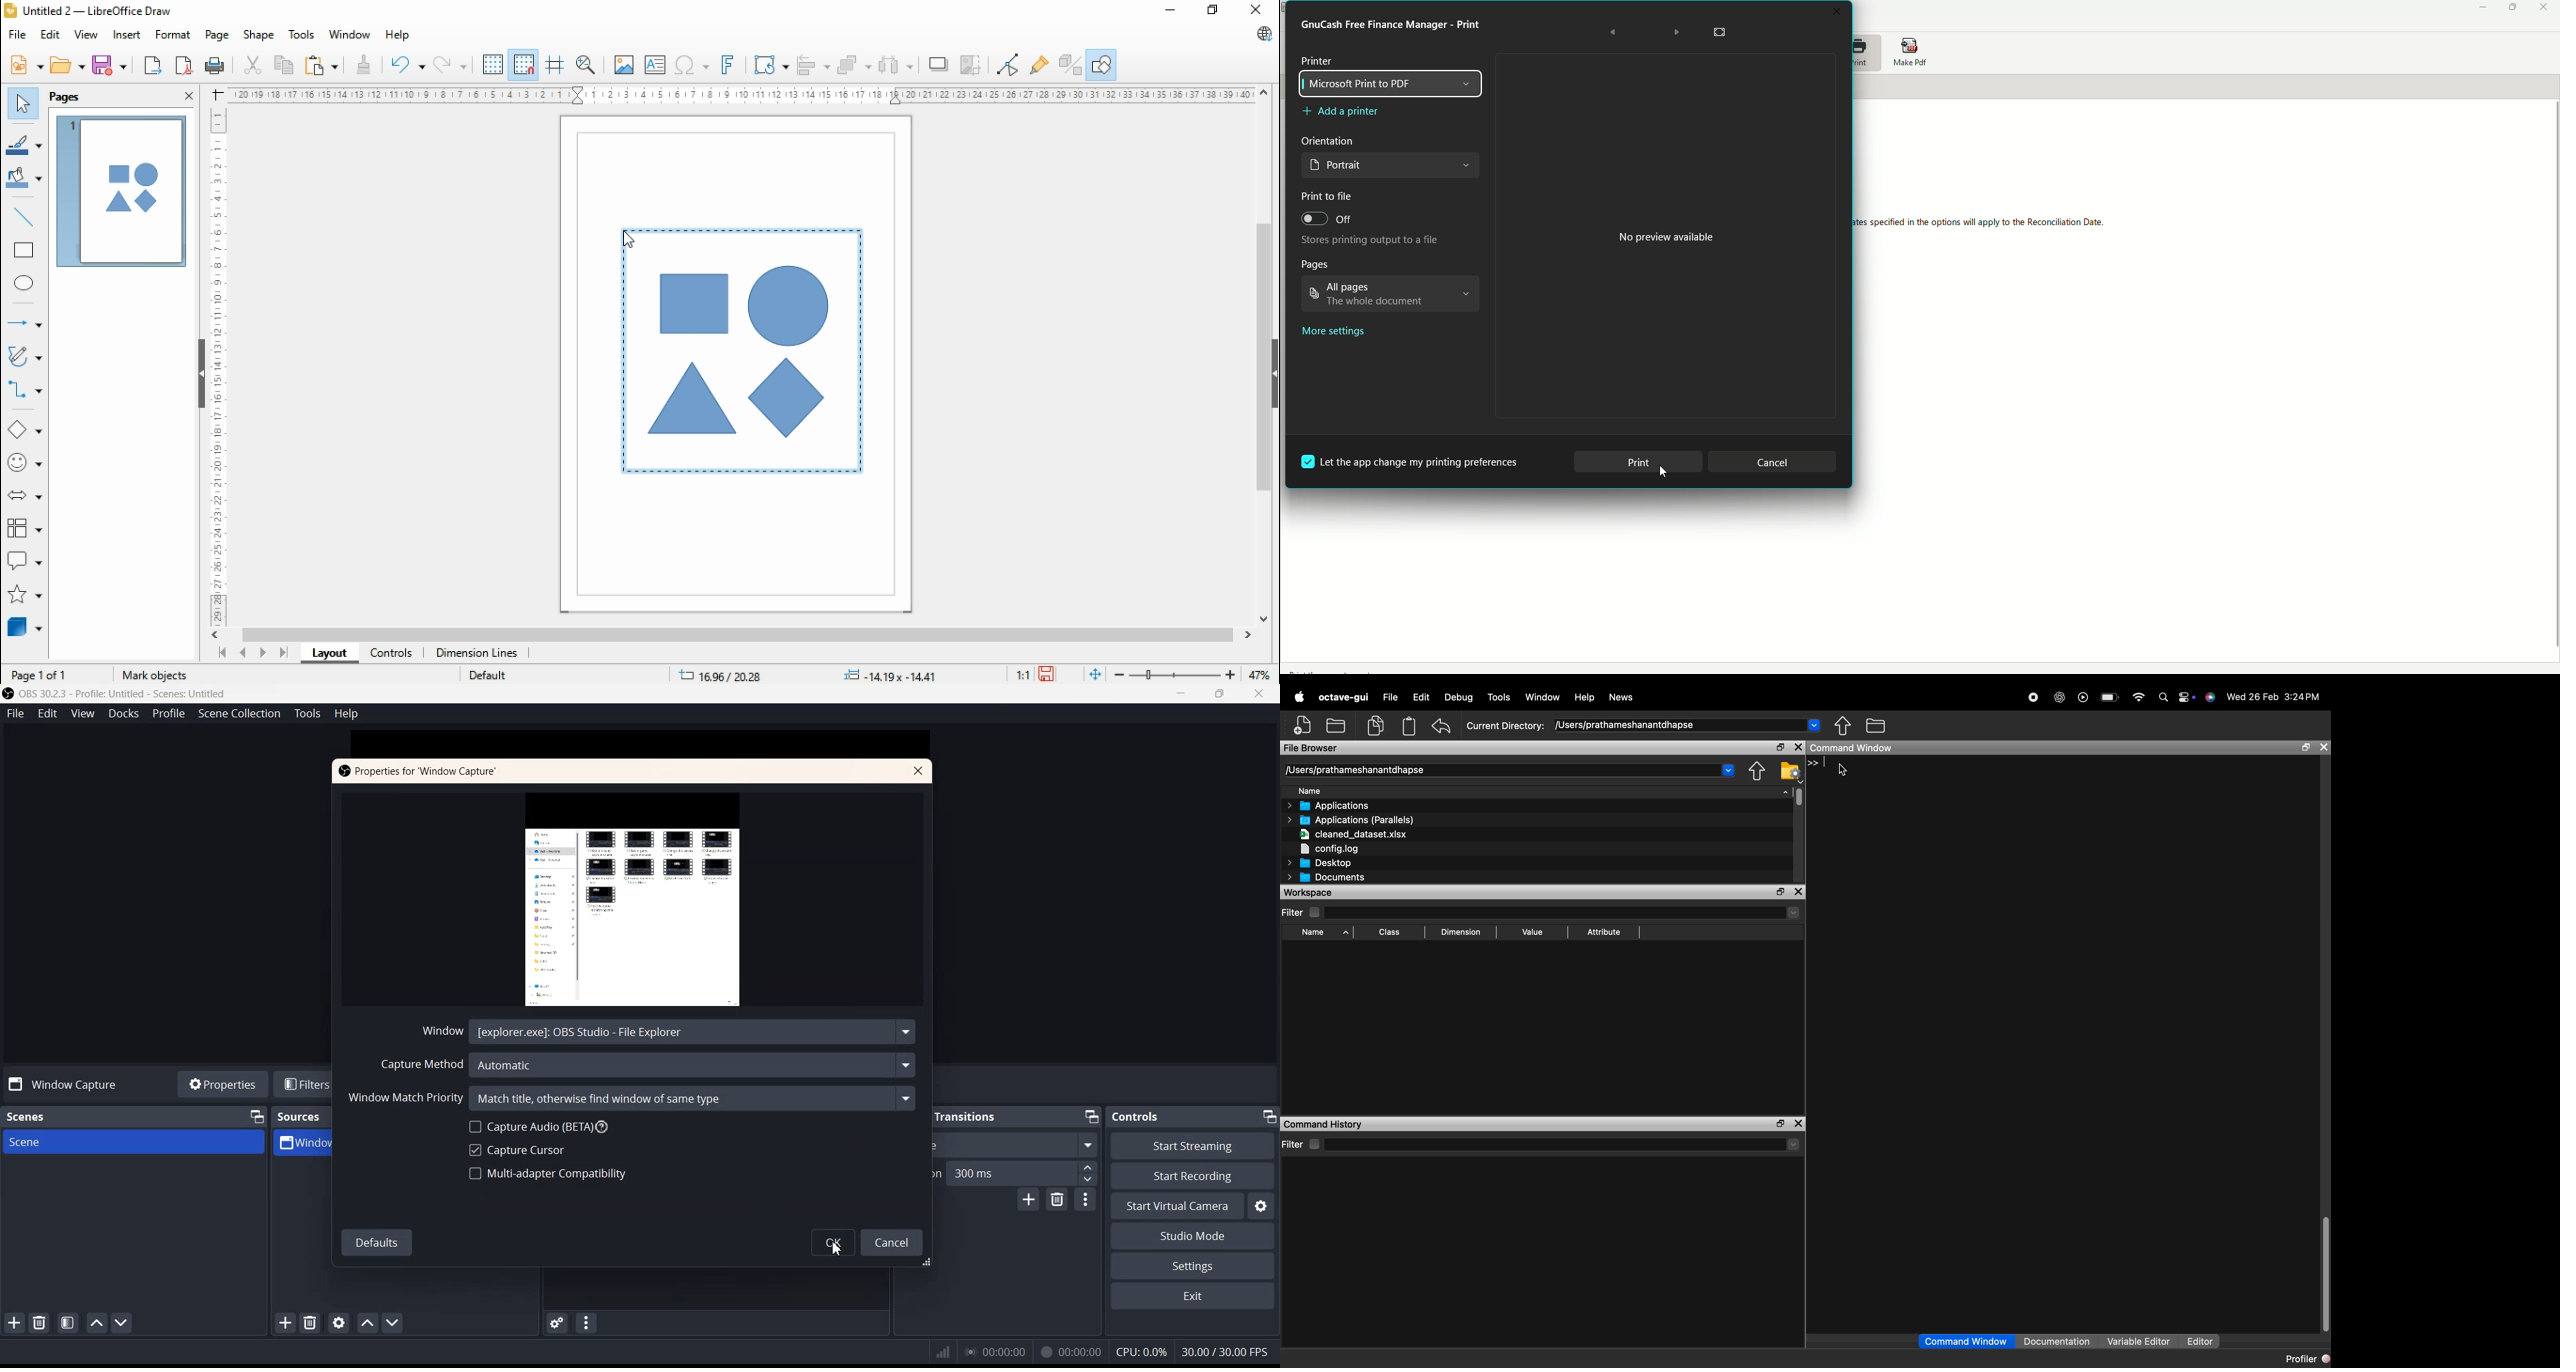 The width and height of the screenshot is (2576, 1372). I want to click on Profile, so click(169, 713).